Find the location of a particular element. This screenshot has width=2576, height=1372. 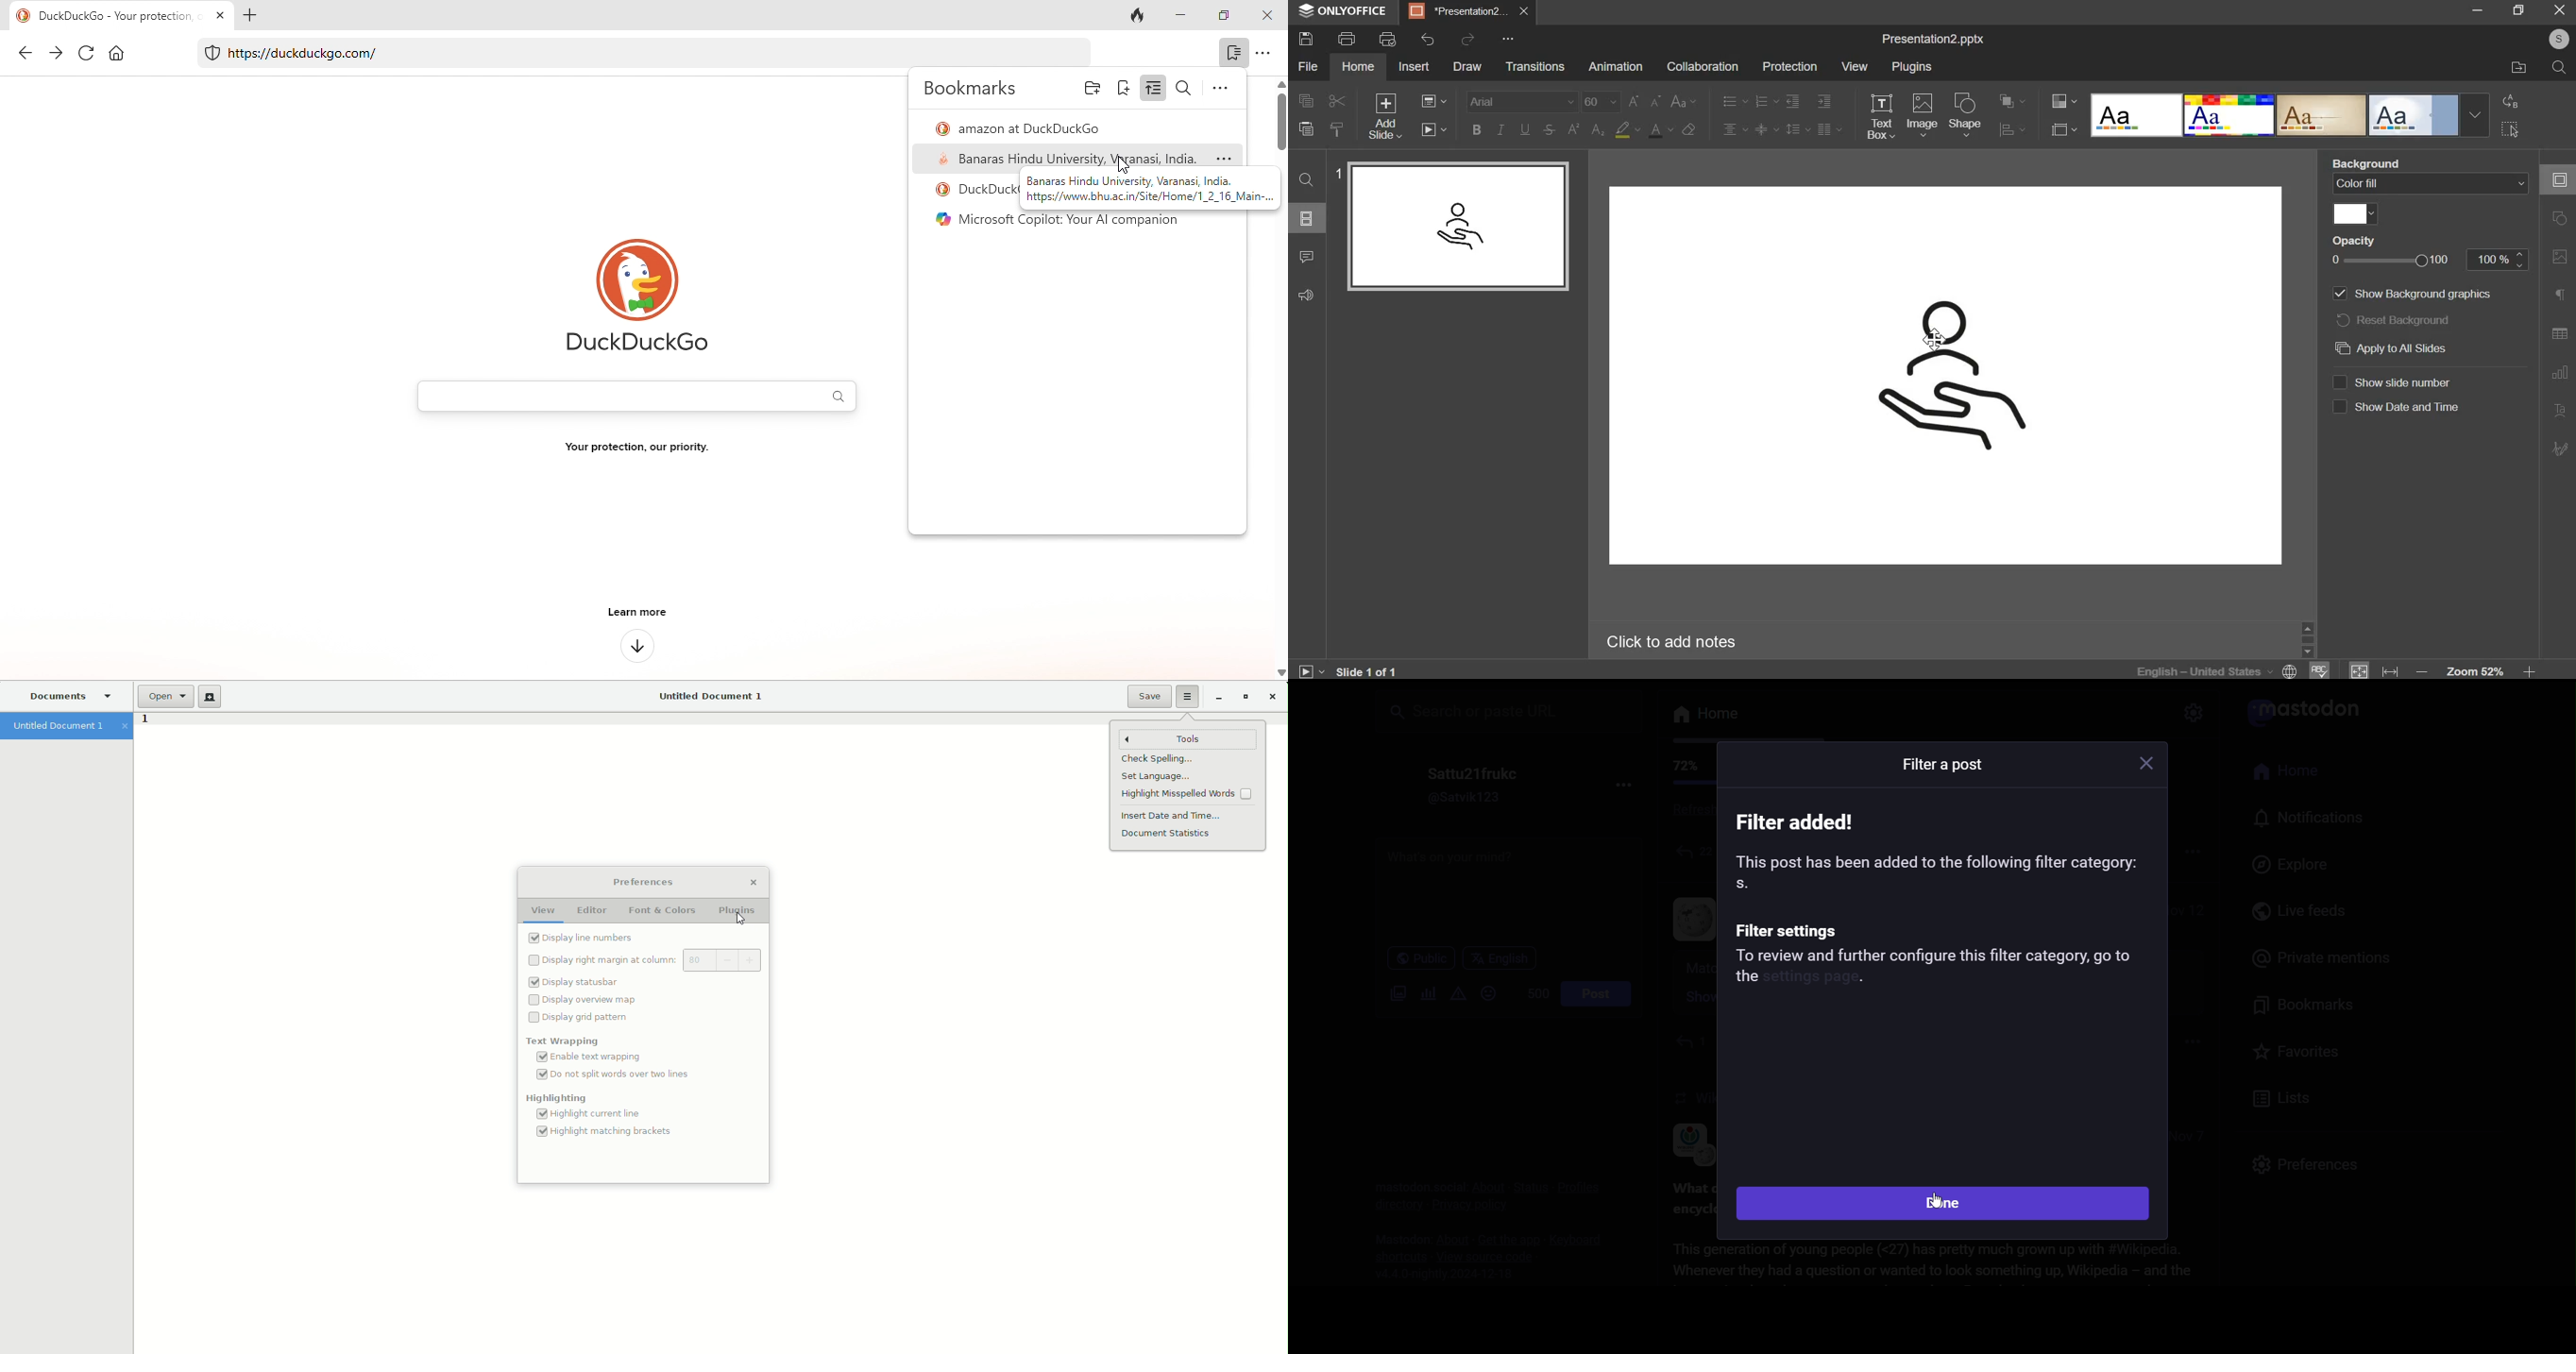

+ is located at coordinates (744, 959).